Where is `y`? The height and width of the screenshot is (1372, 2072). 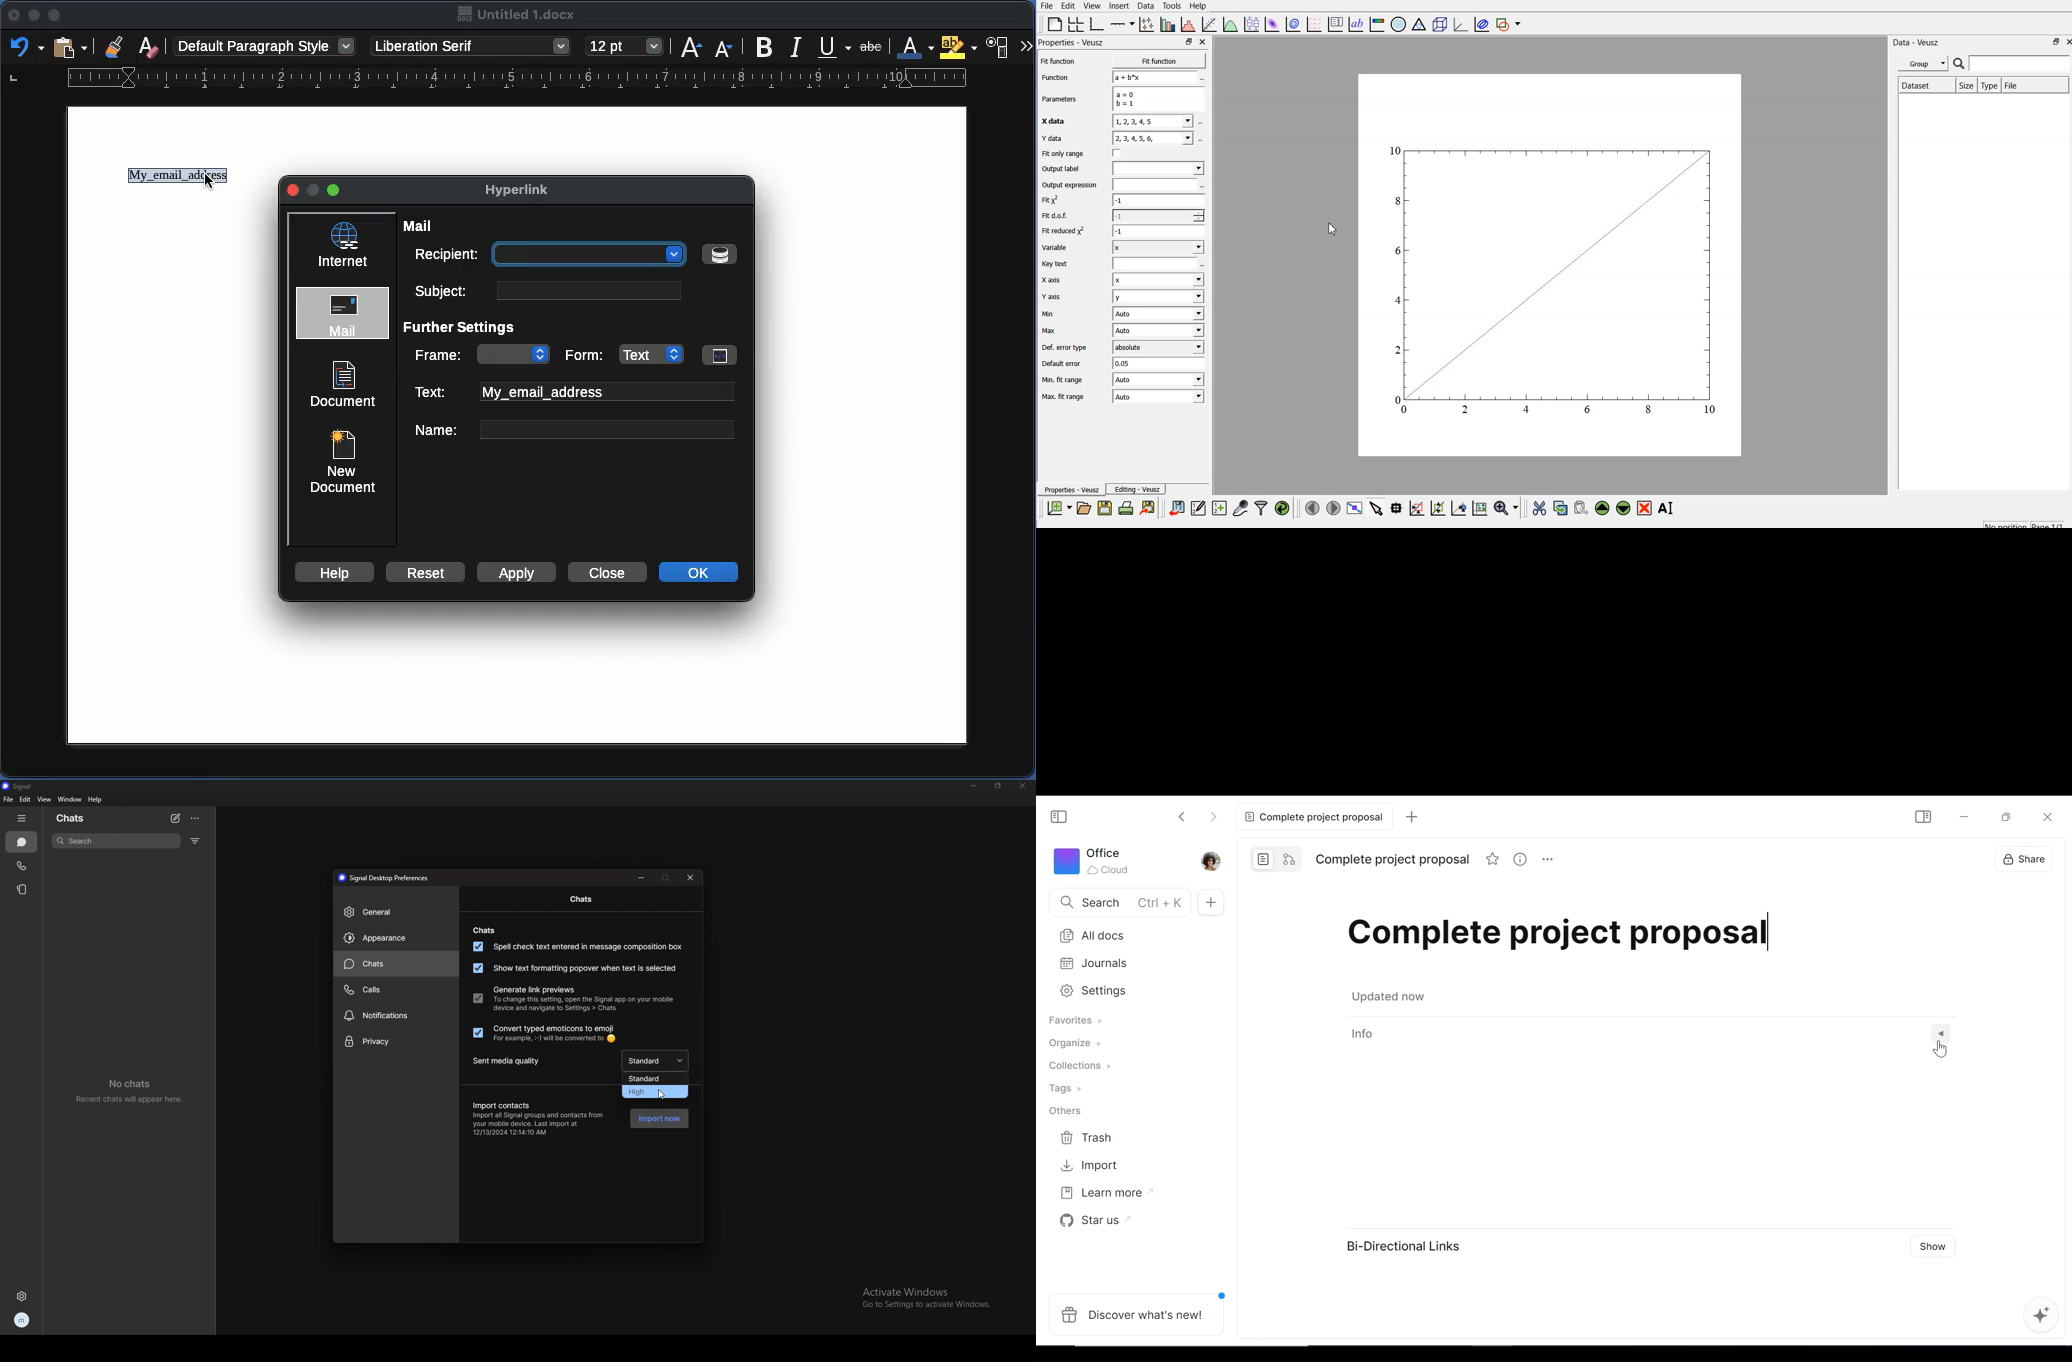 y is located at coordinates (1154, 138).